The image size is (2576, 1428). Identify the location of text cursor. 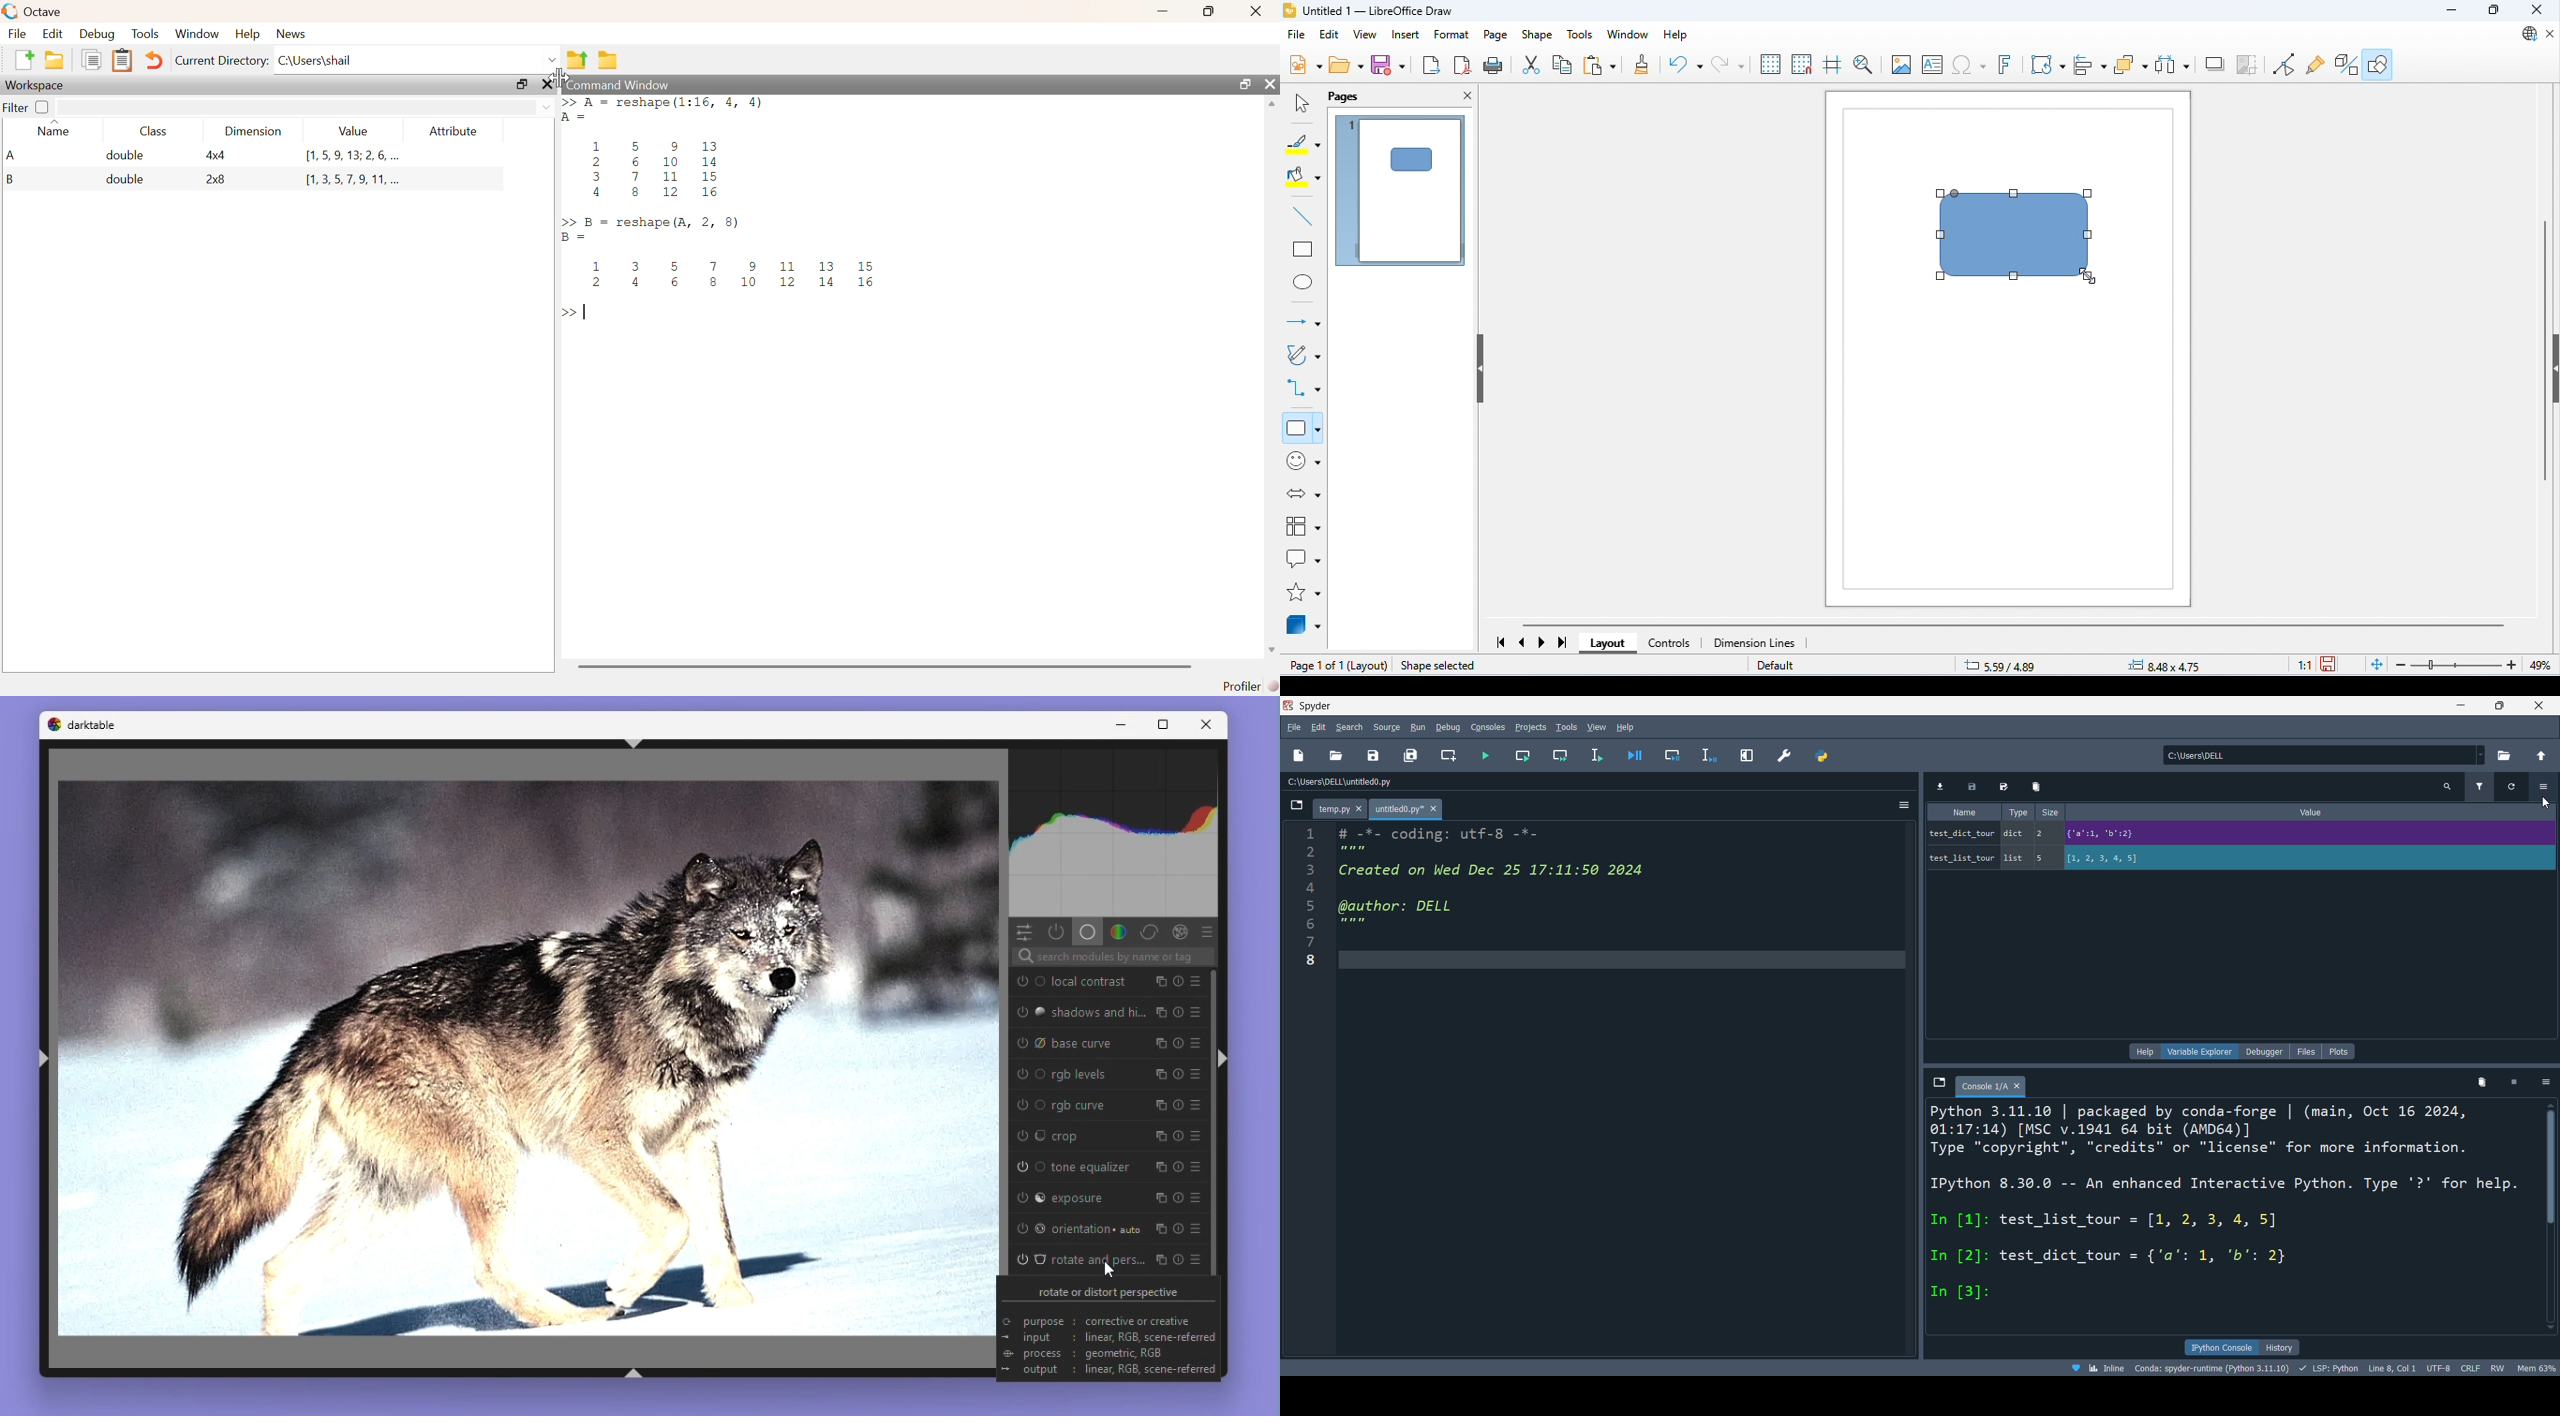
(587, 313).